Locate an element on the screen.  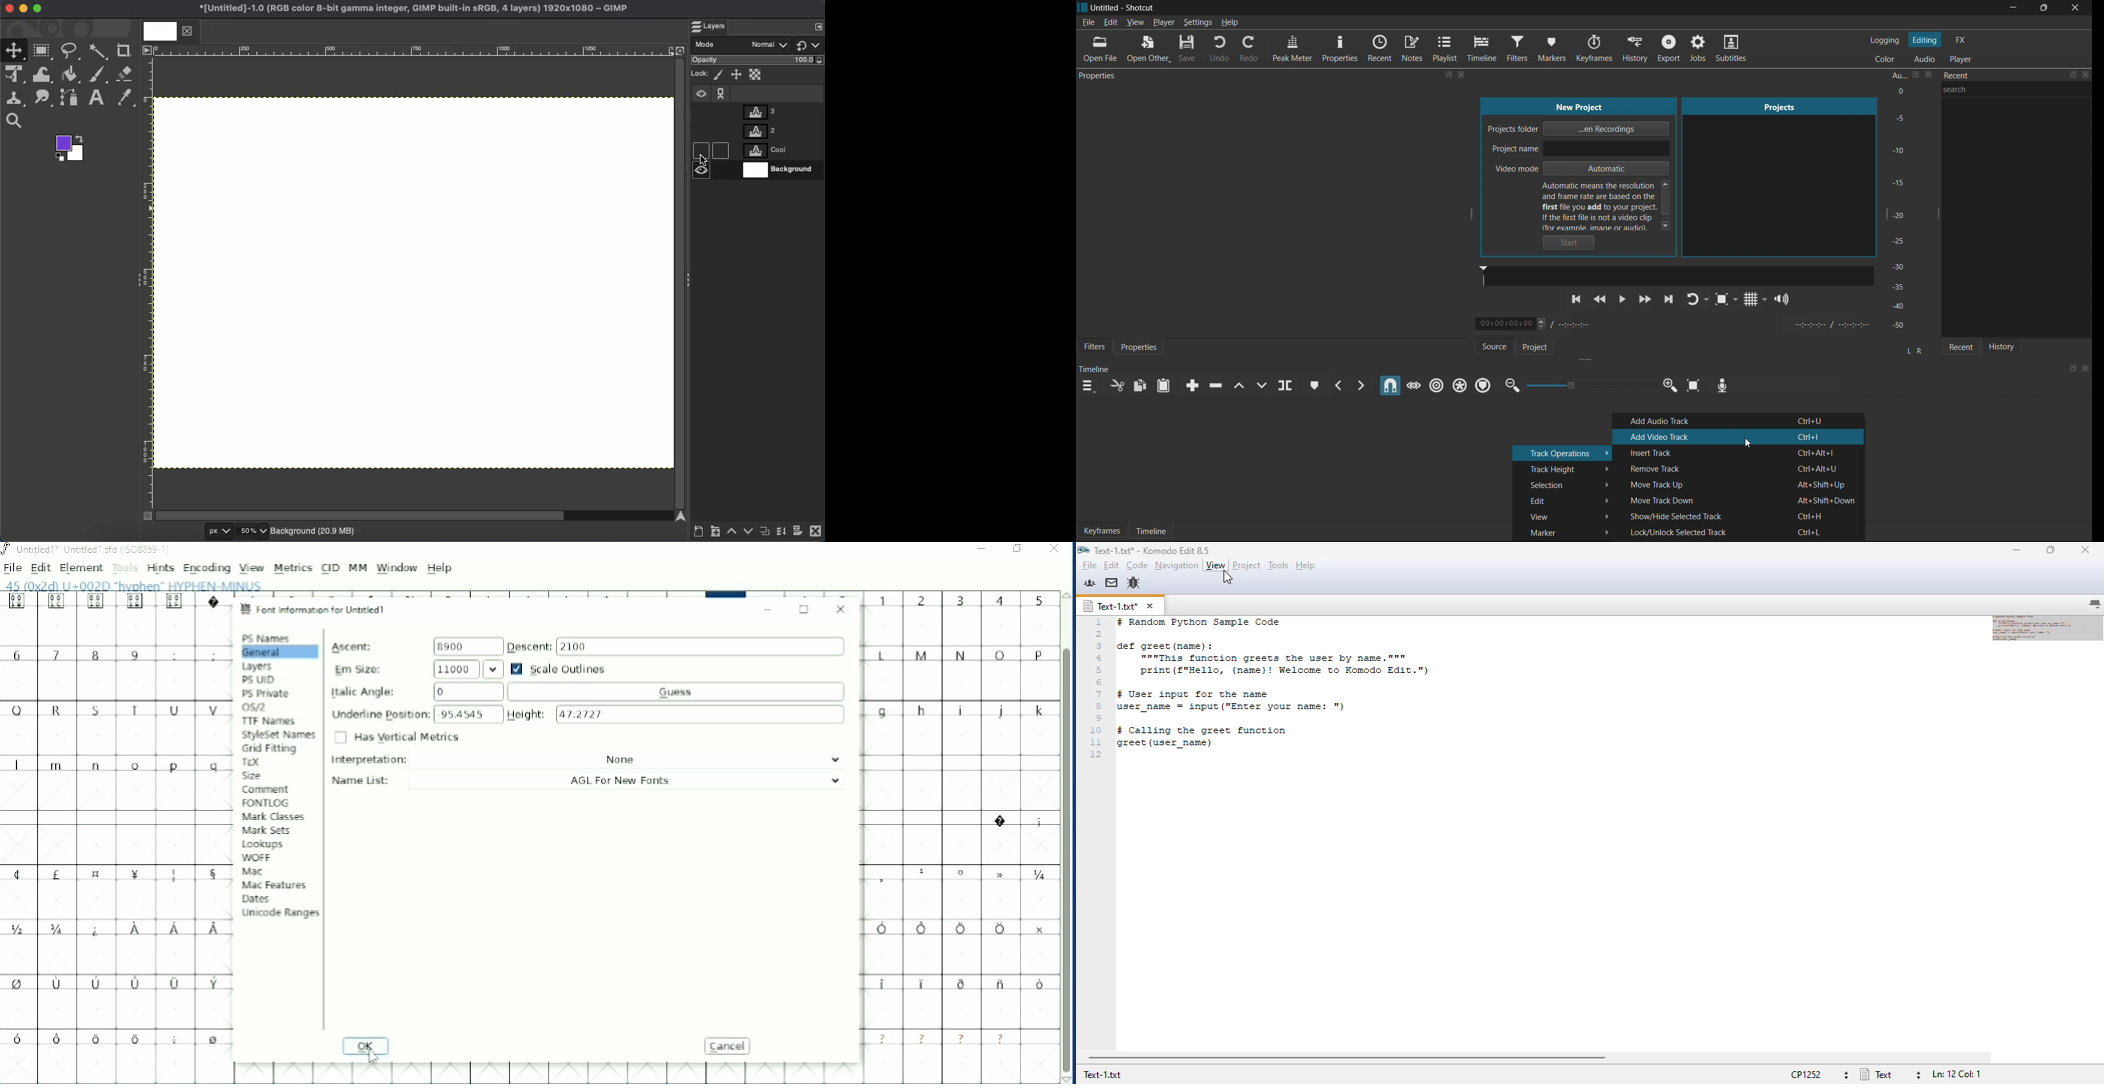
Ripple delete is located at coordinates (1218, 383).